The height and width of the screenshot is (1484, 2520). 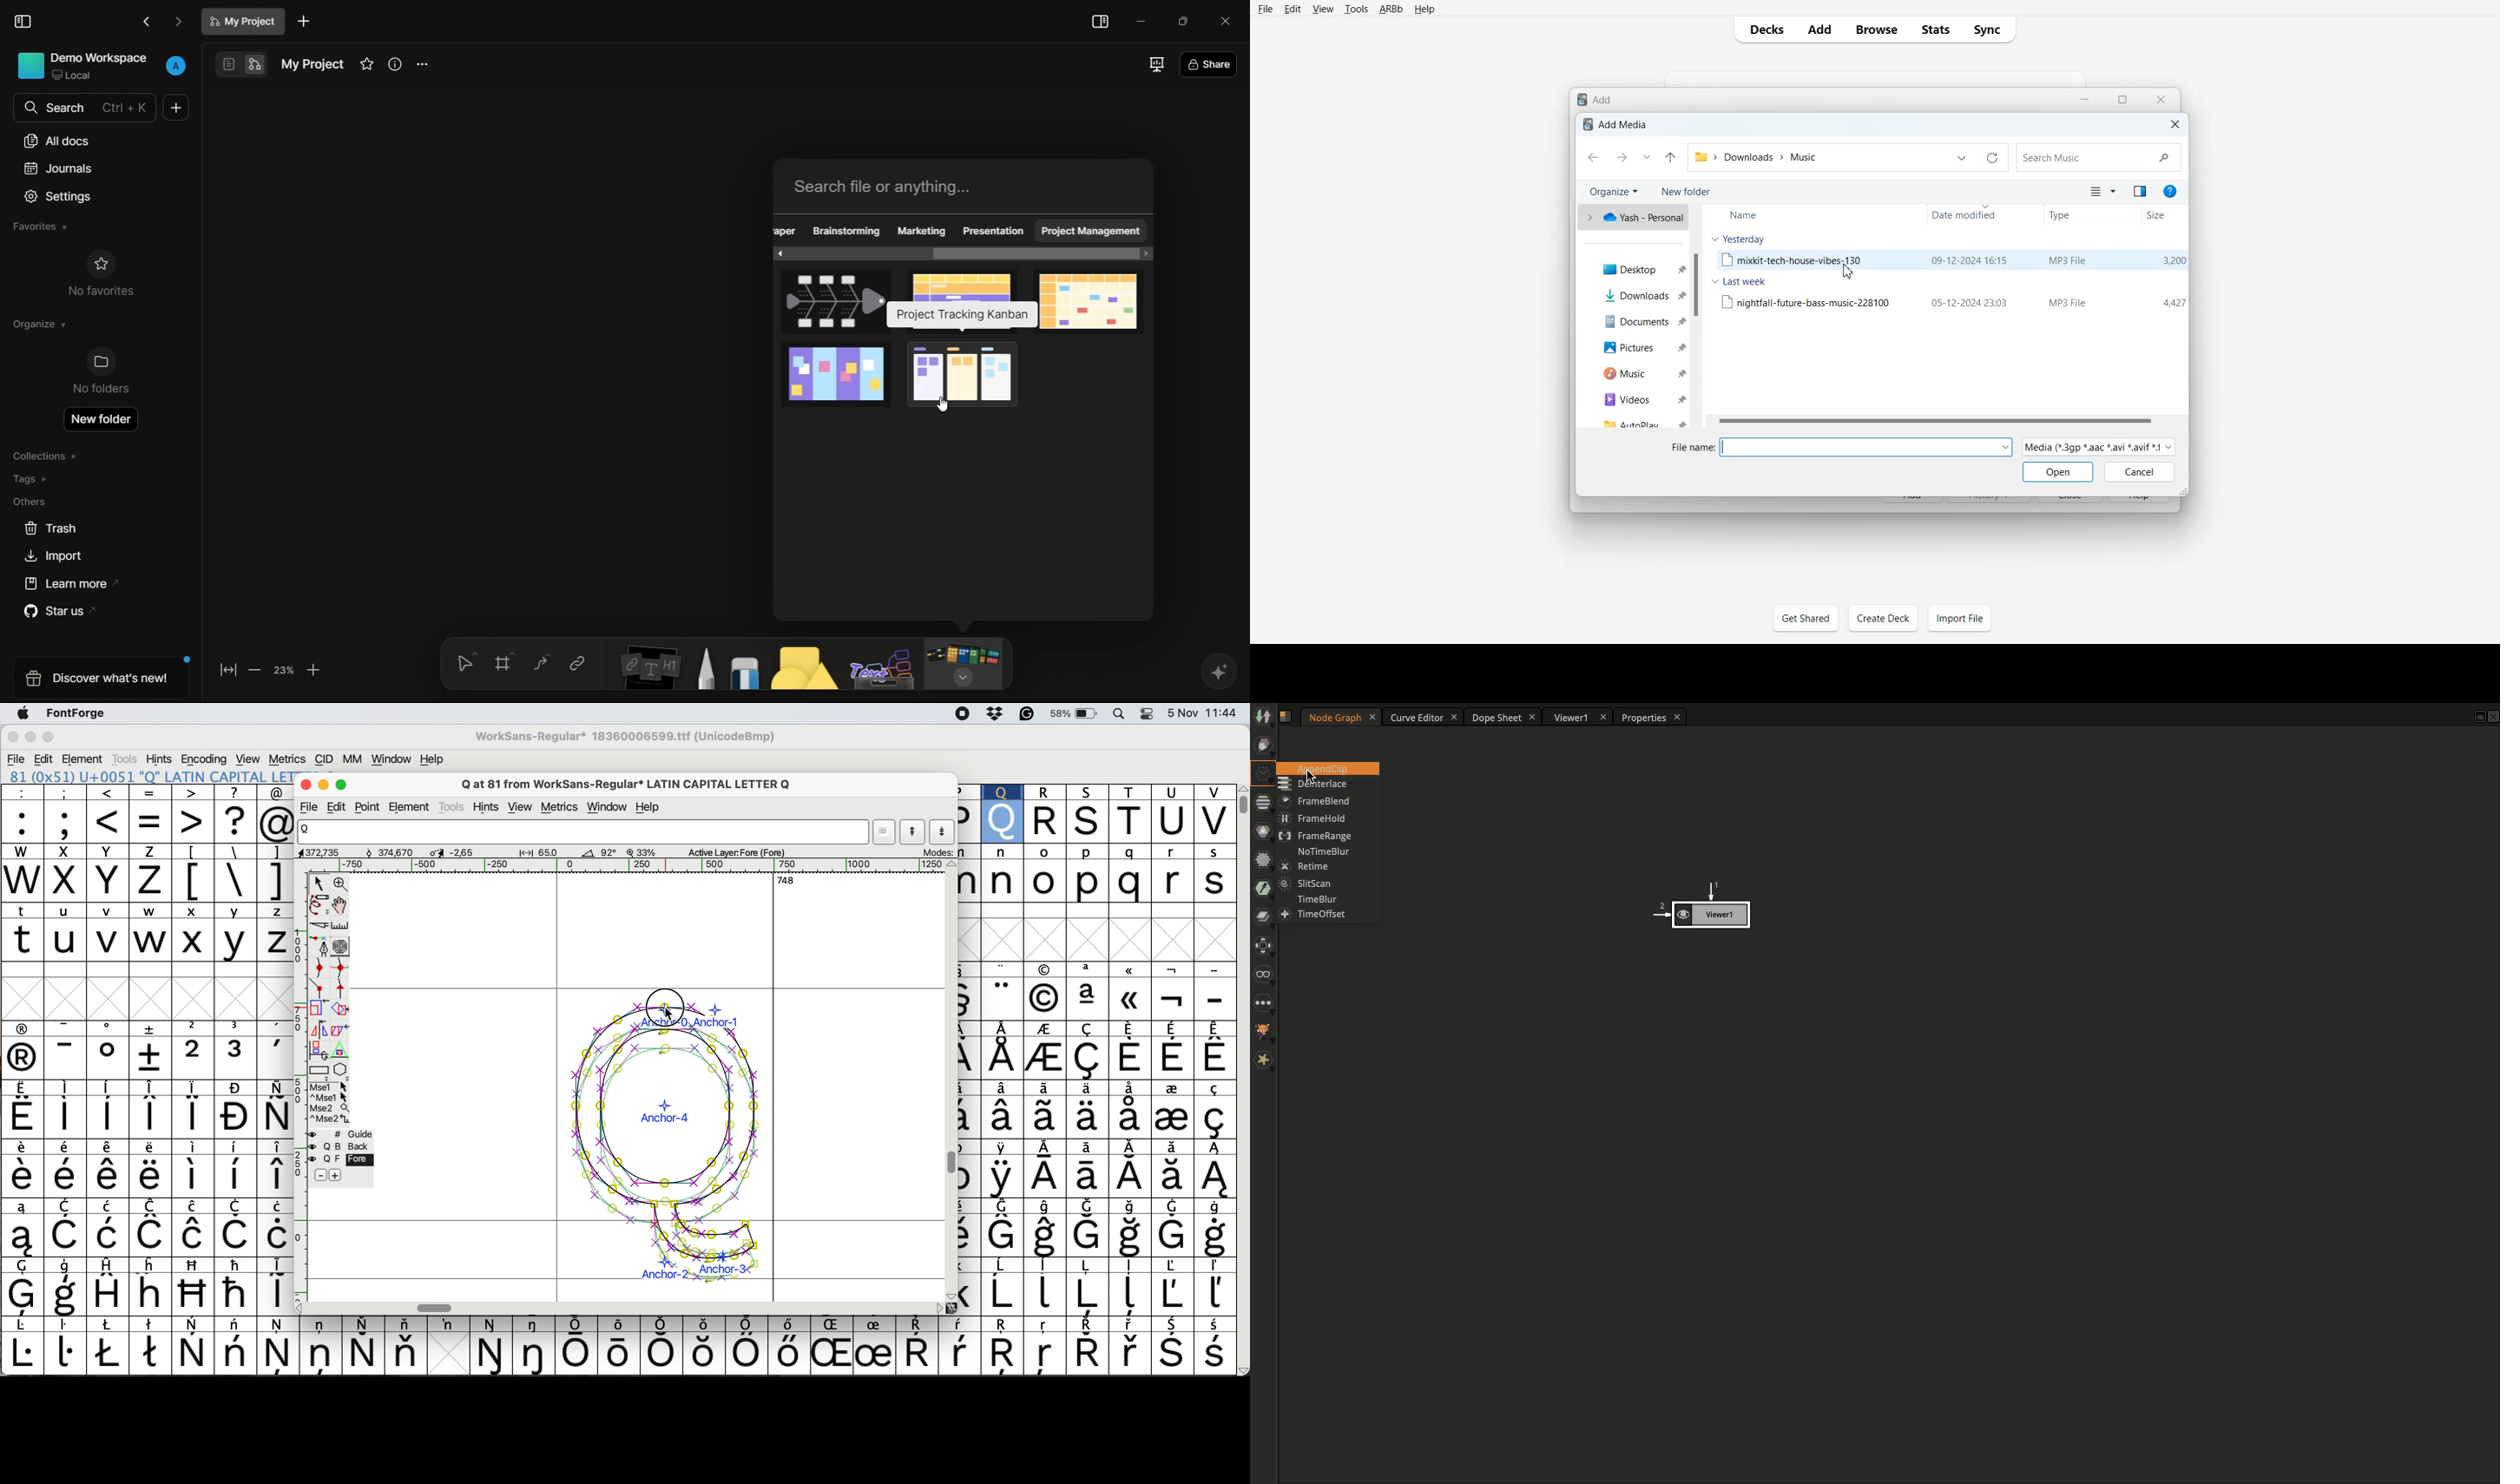 I want to click on special characters, so click(x=152, y=796).